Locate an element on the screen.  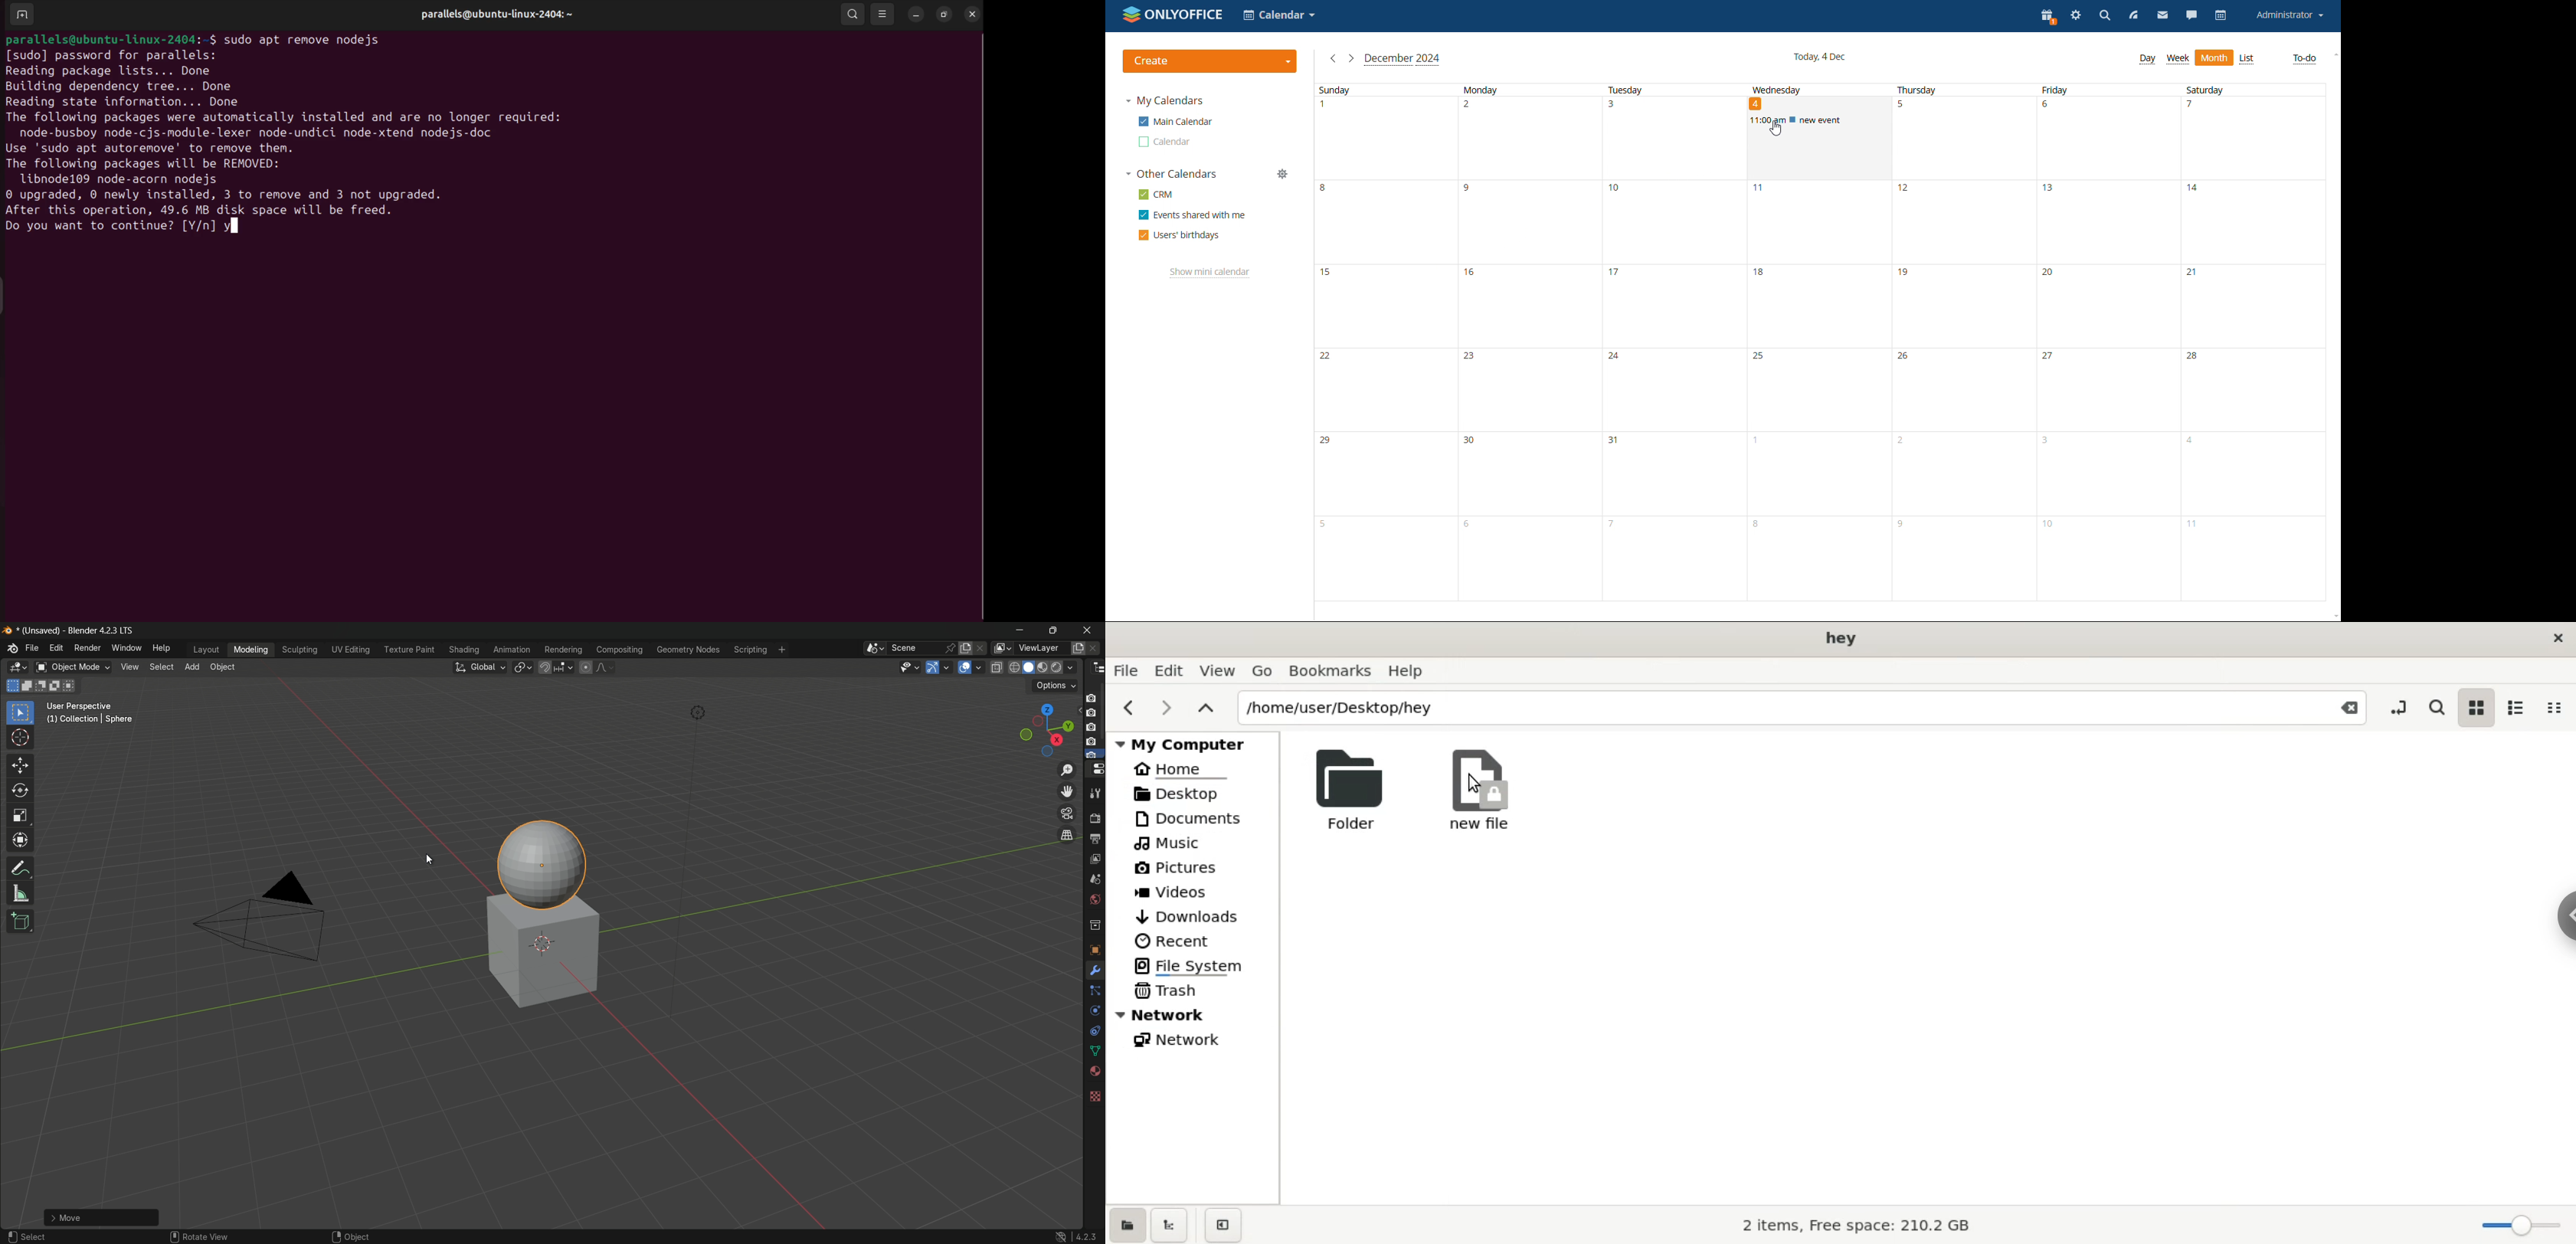
output is located at coordinates (1095, 837).